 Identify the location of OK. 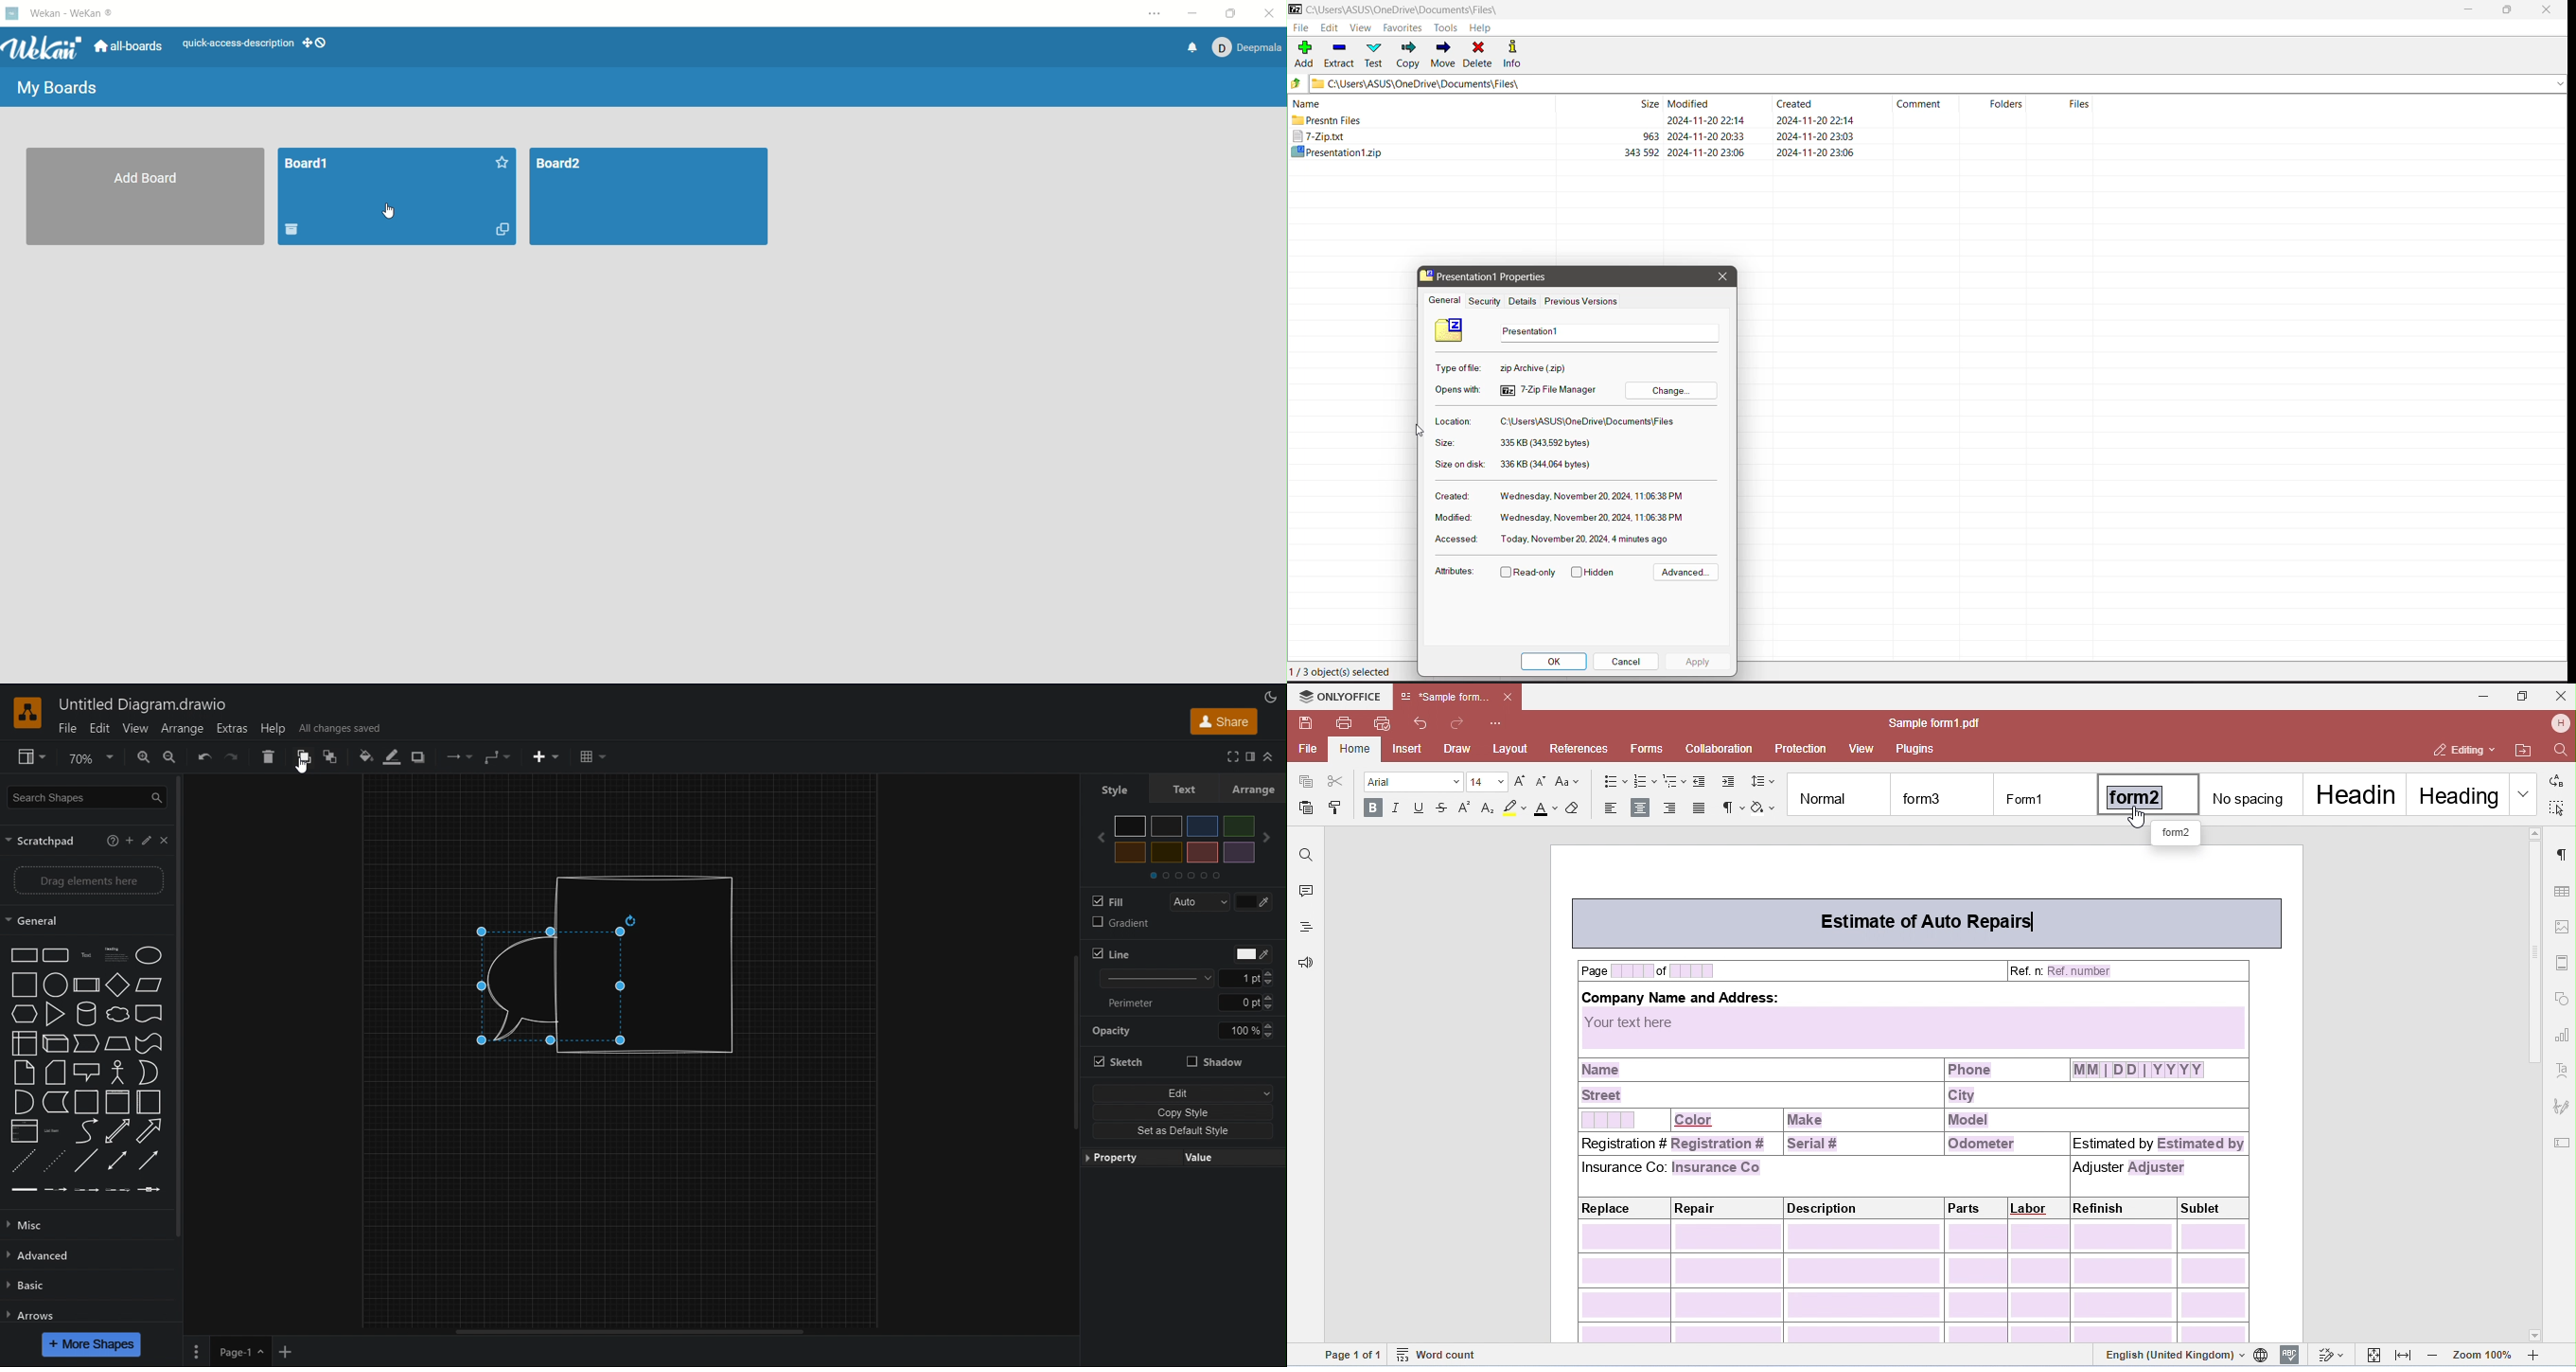
(1554, 663).